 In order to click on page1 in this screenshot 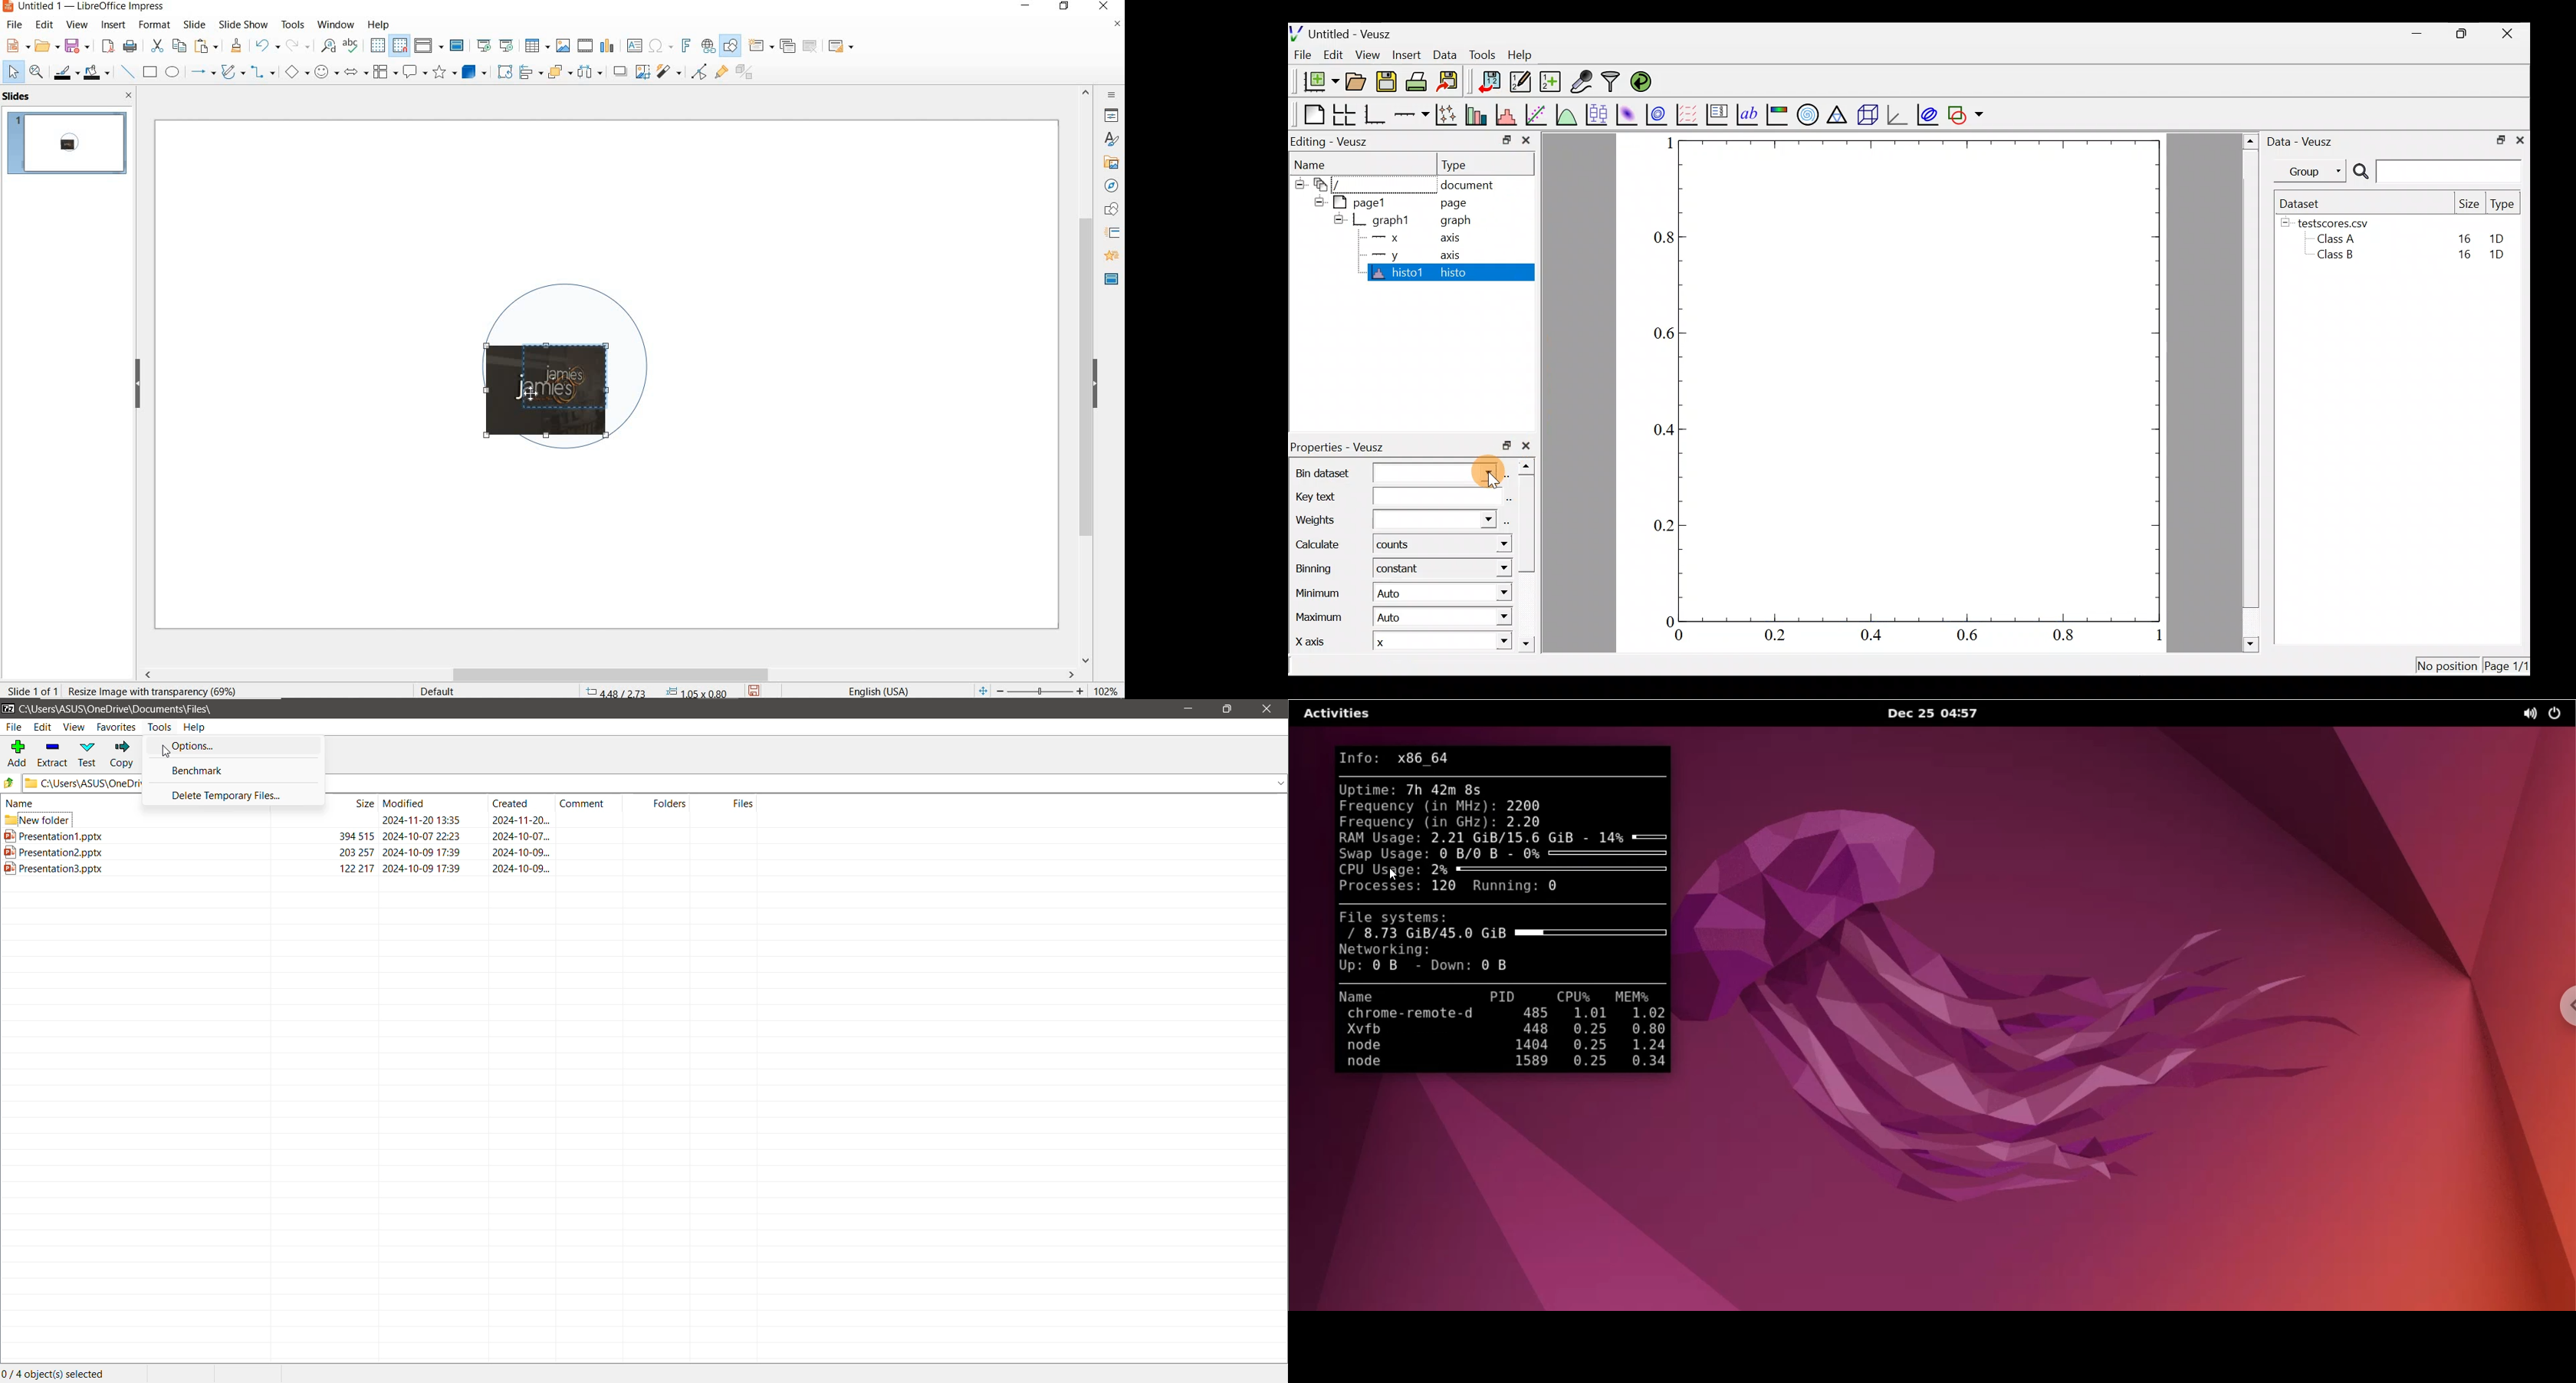, I will do `click(1354, 202)`.